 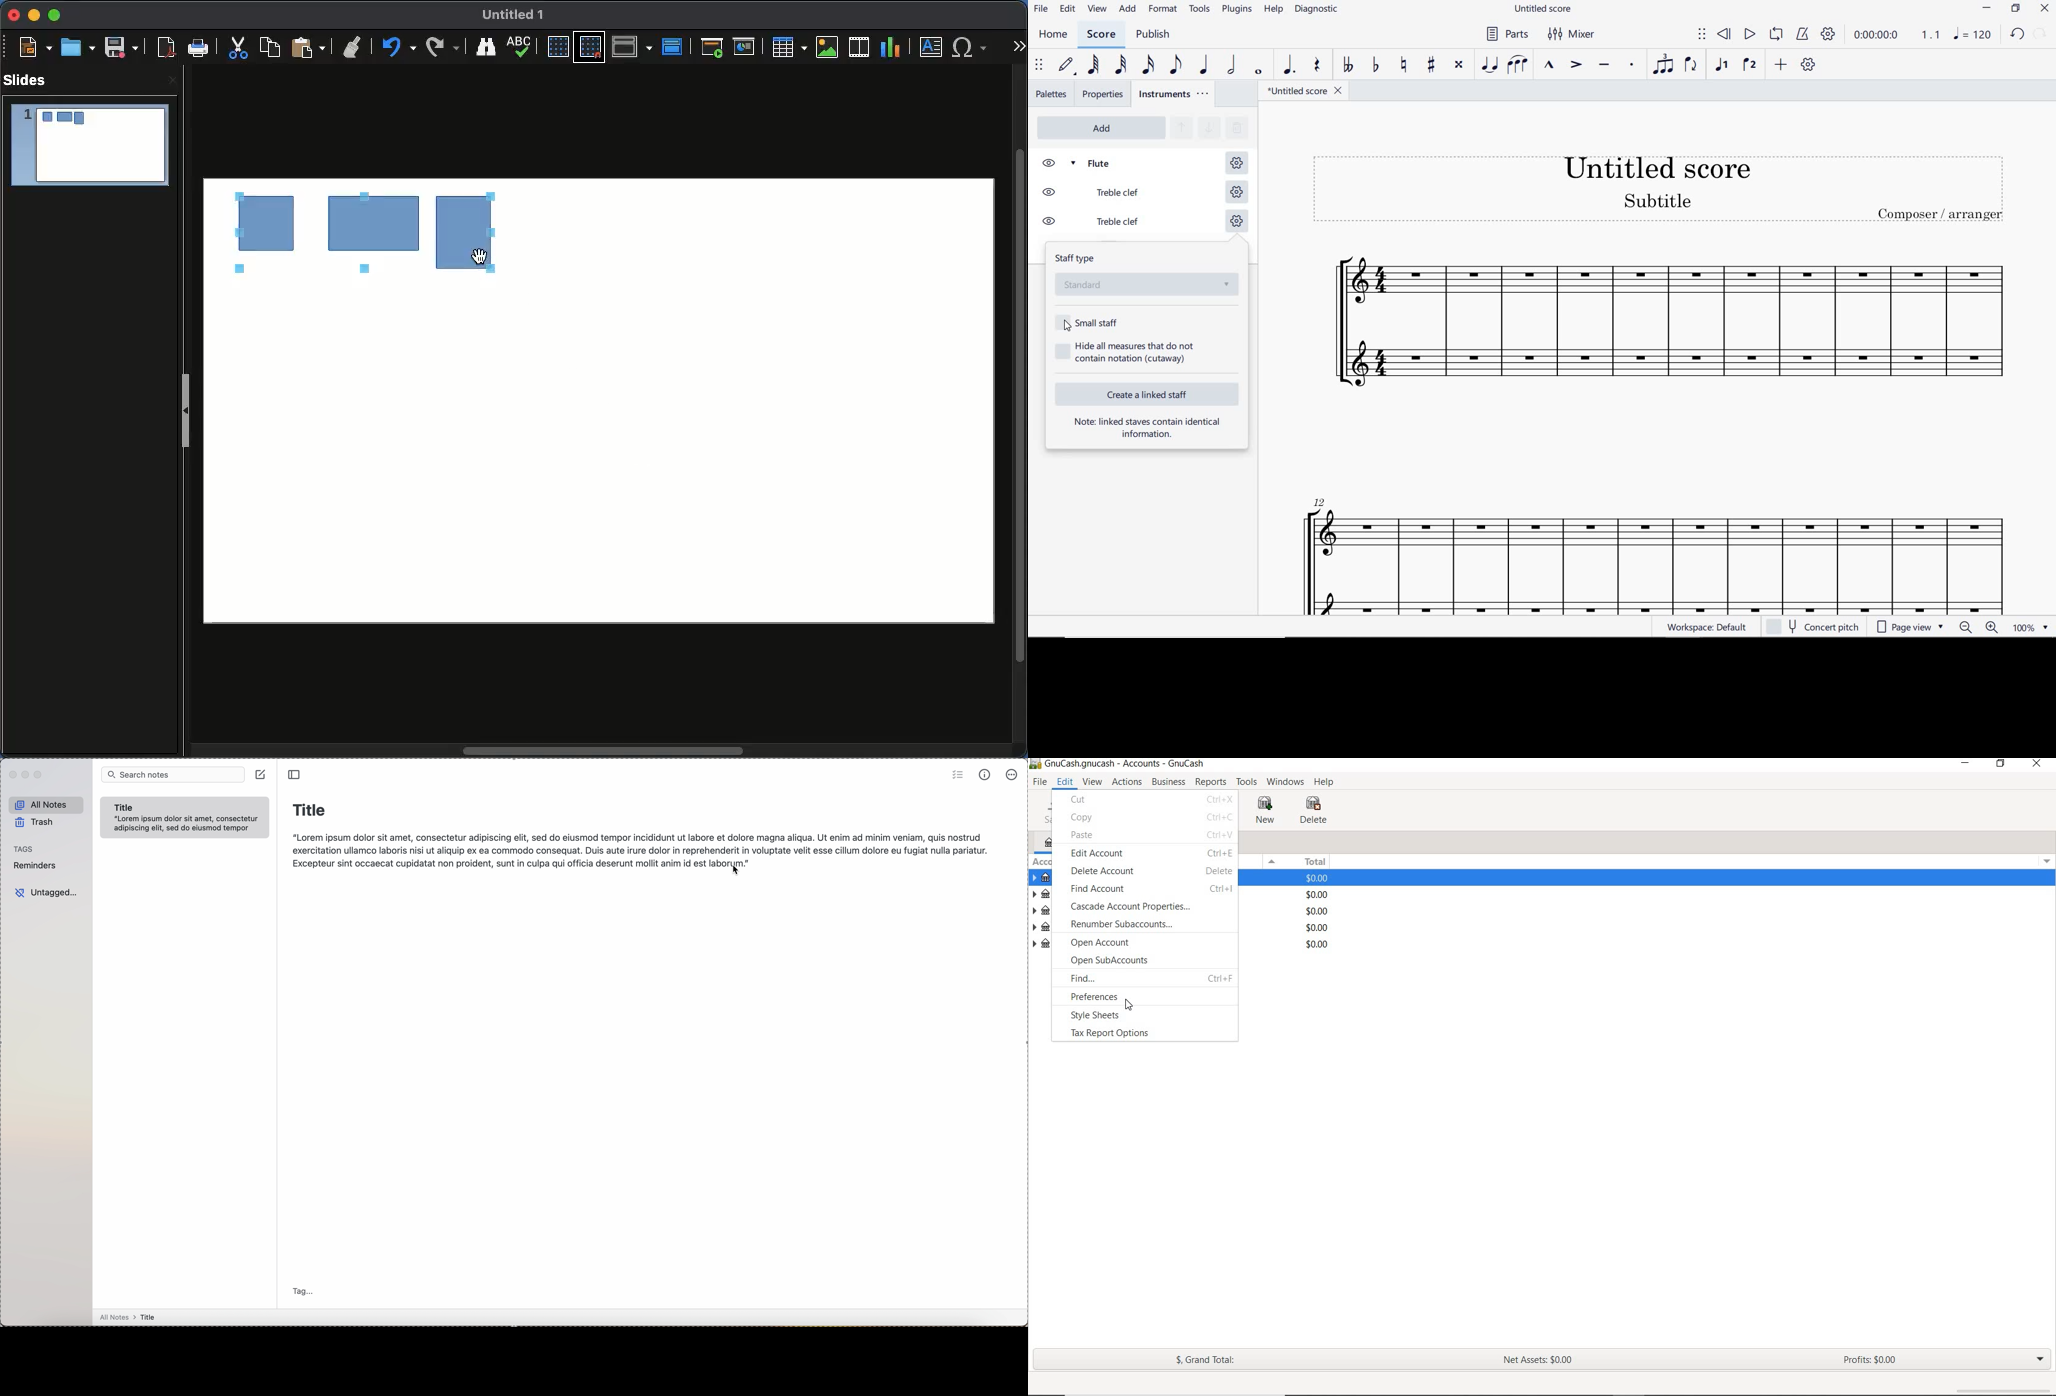 What do you see at coordinates (711, 49) in the screenshot?
I see `Start from first slide` at bounding box center [711, 49].